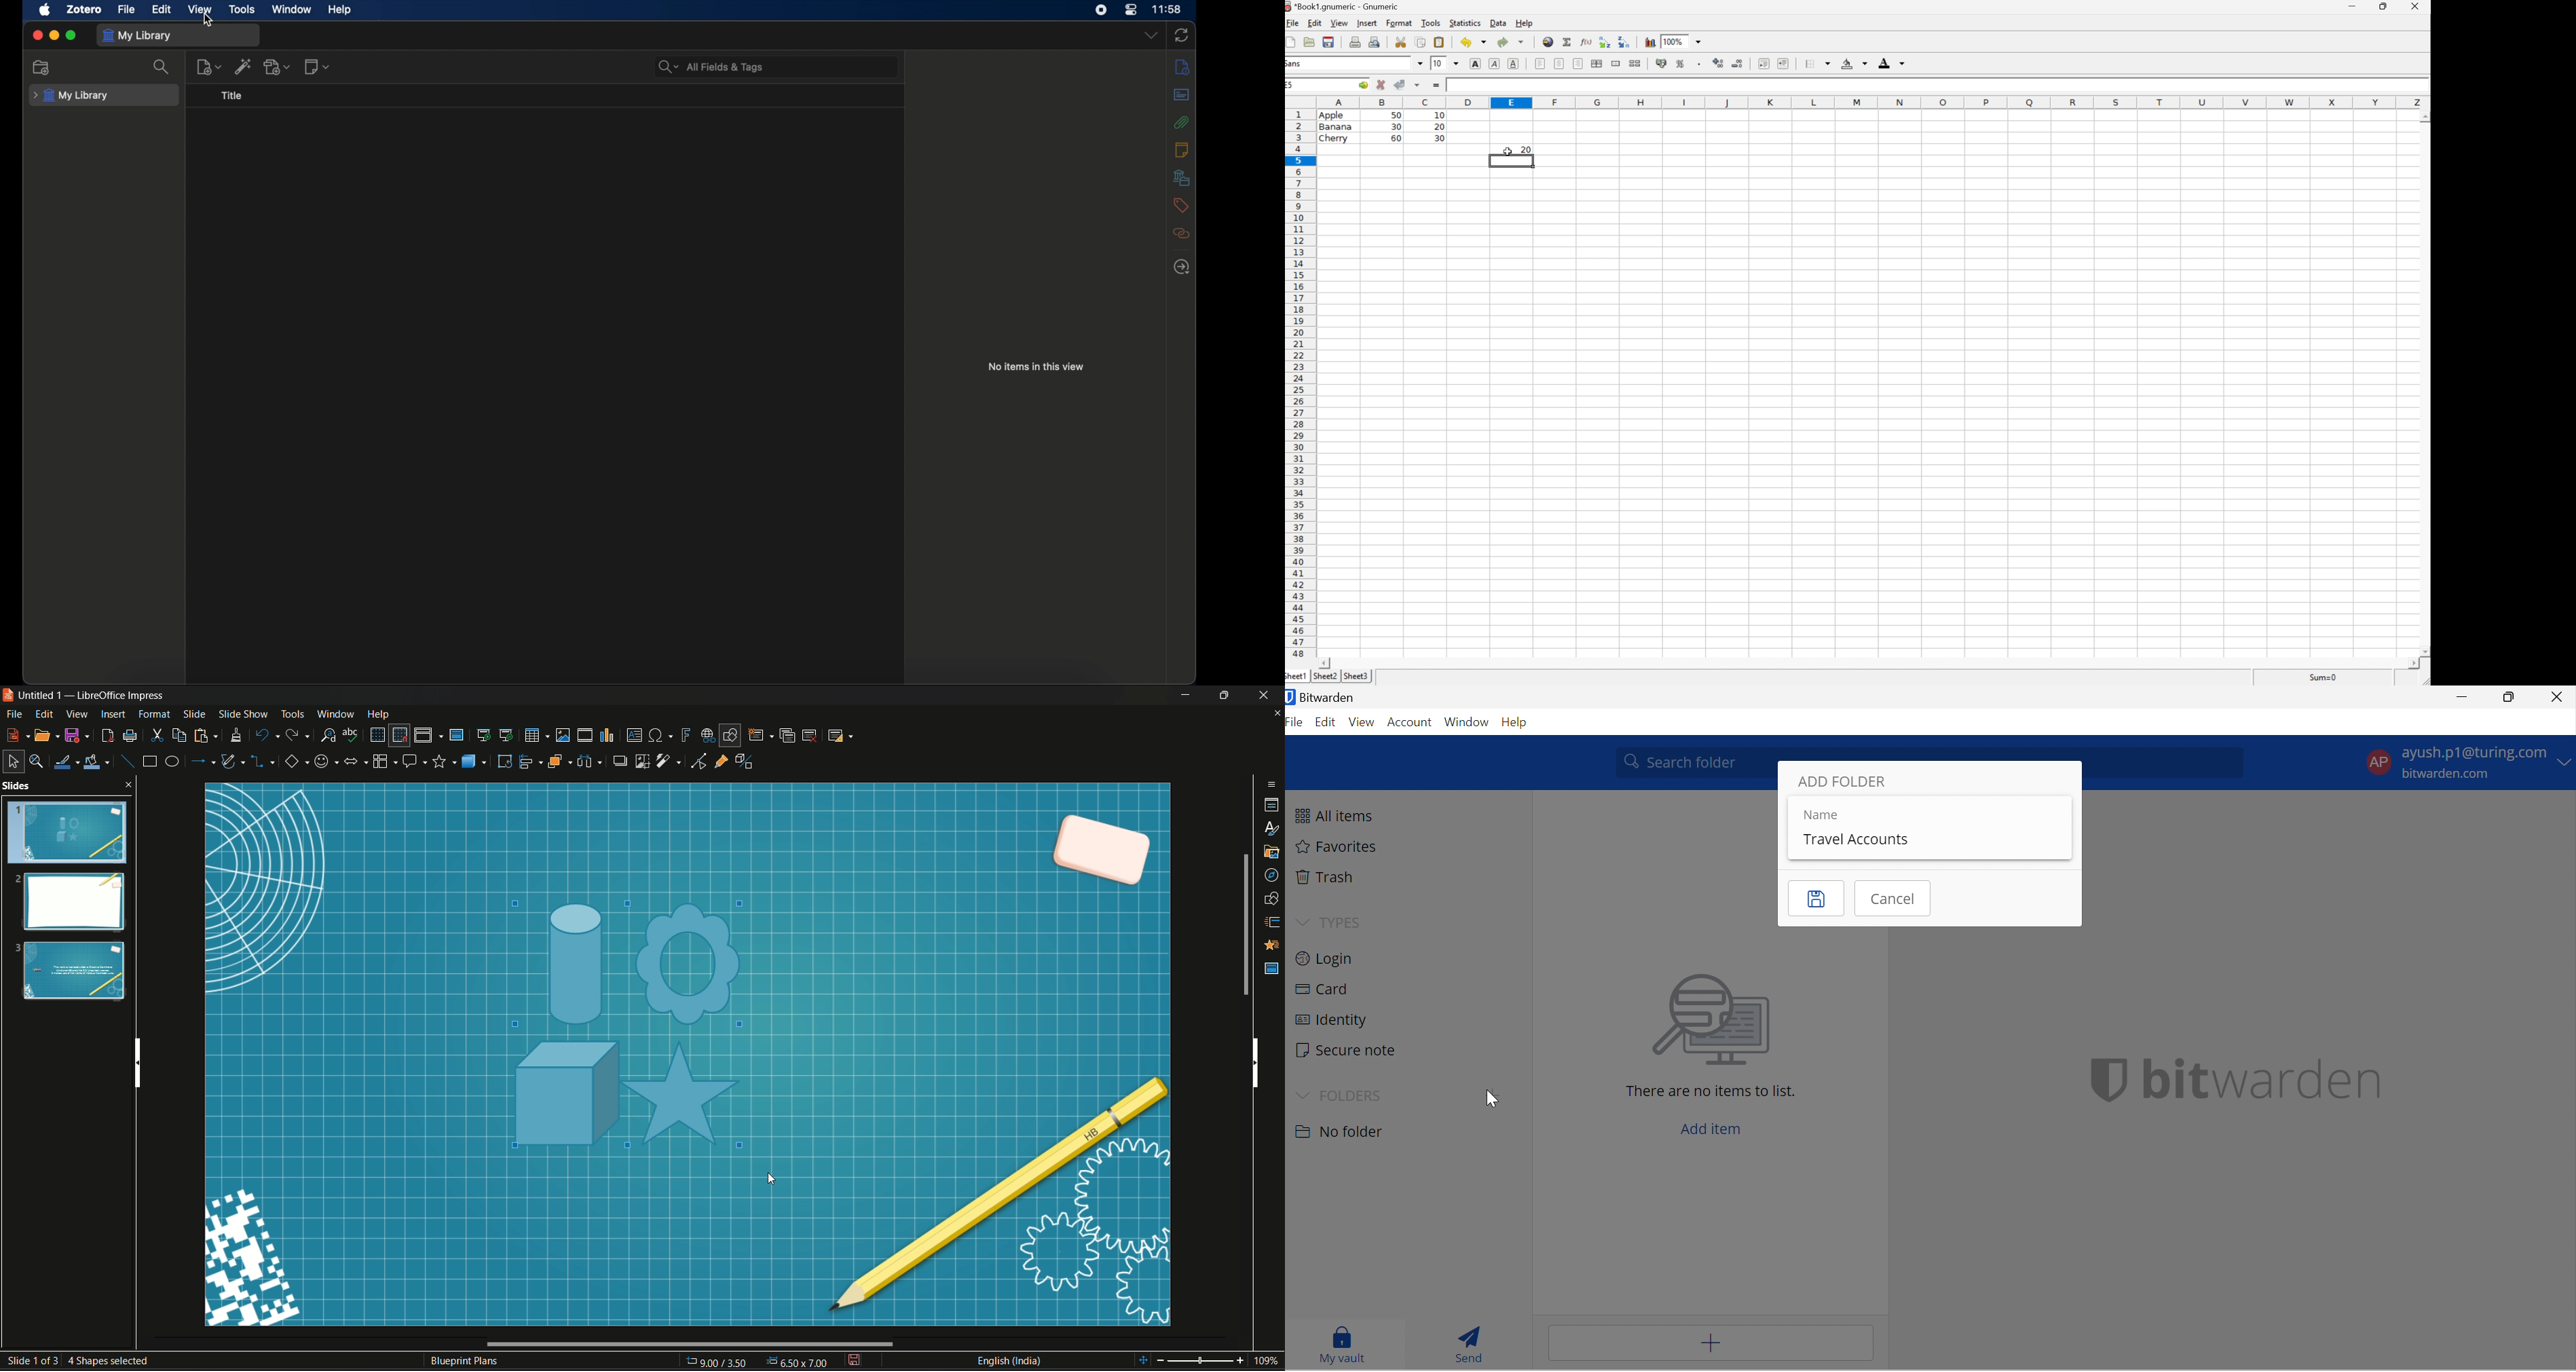  What do you see at coordinates (1273, 852) in the screenshot?
I see `gallery` at bounding box center [1273, 852].